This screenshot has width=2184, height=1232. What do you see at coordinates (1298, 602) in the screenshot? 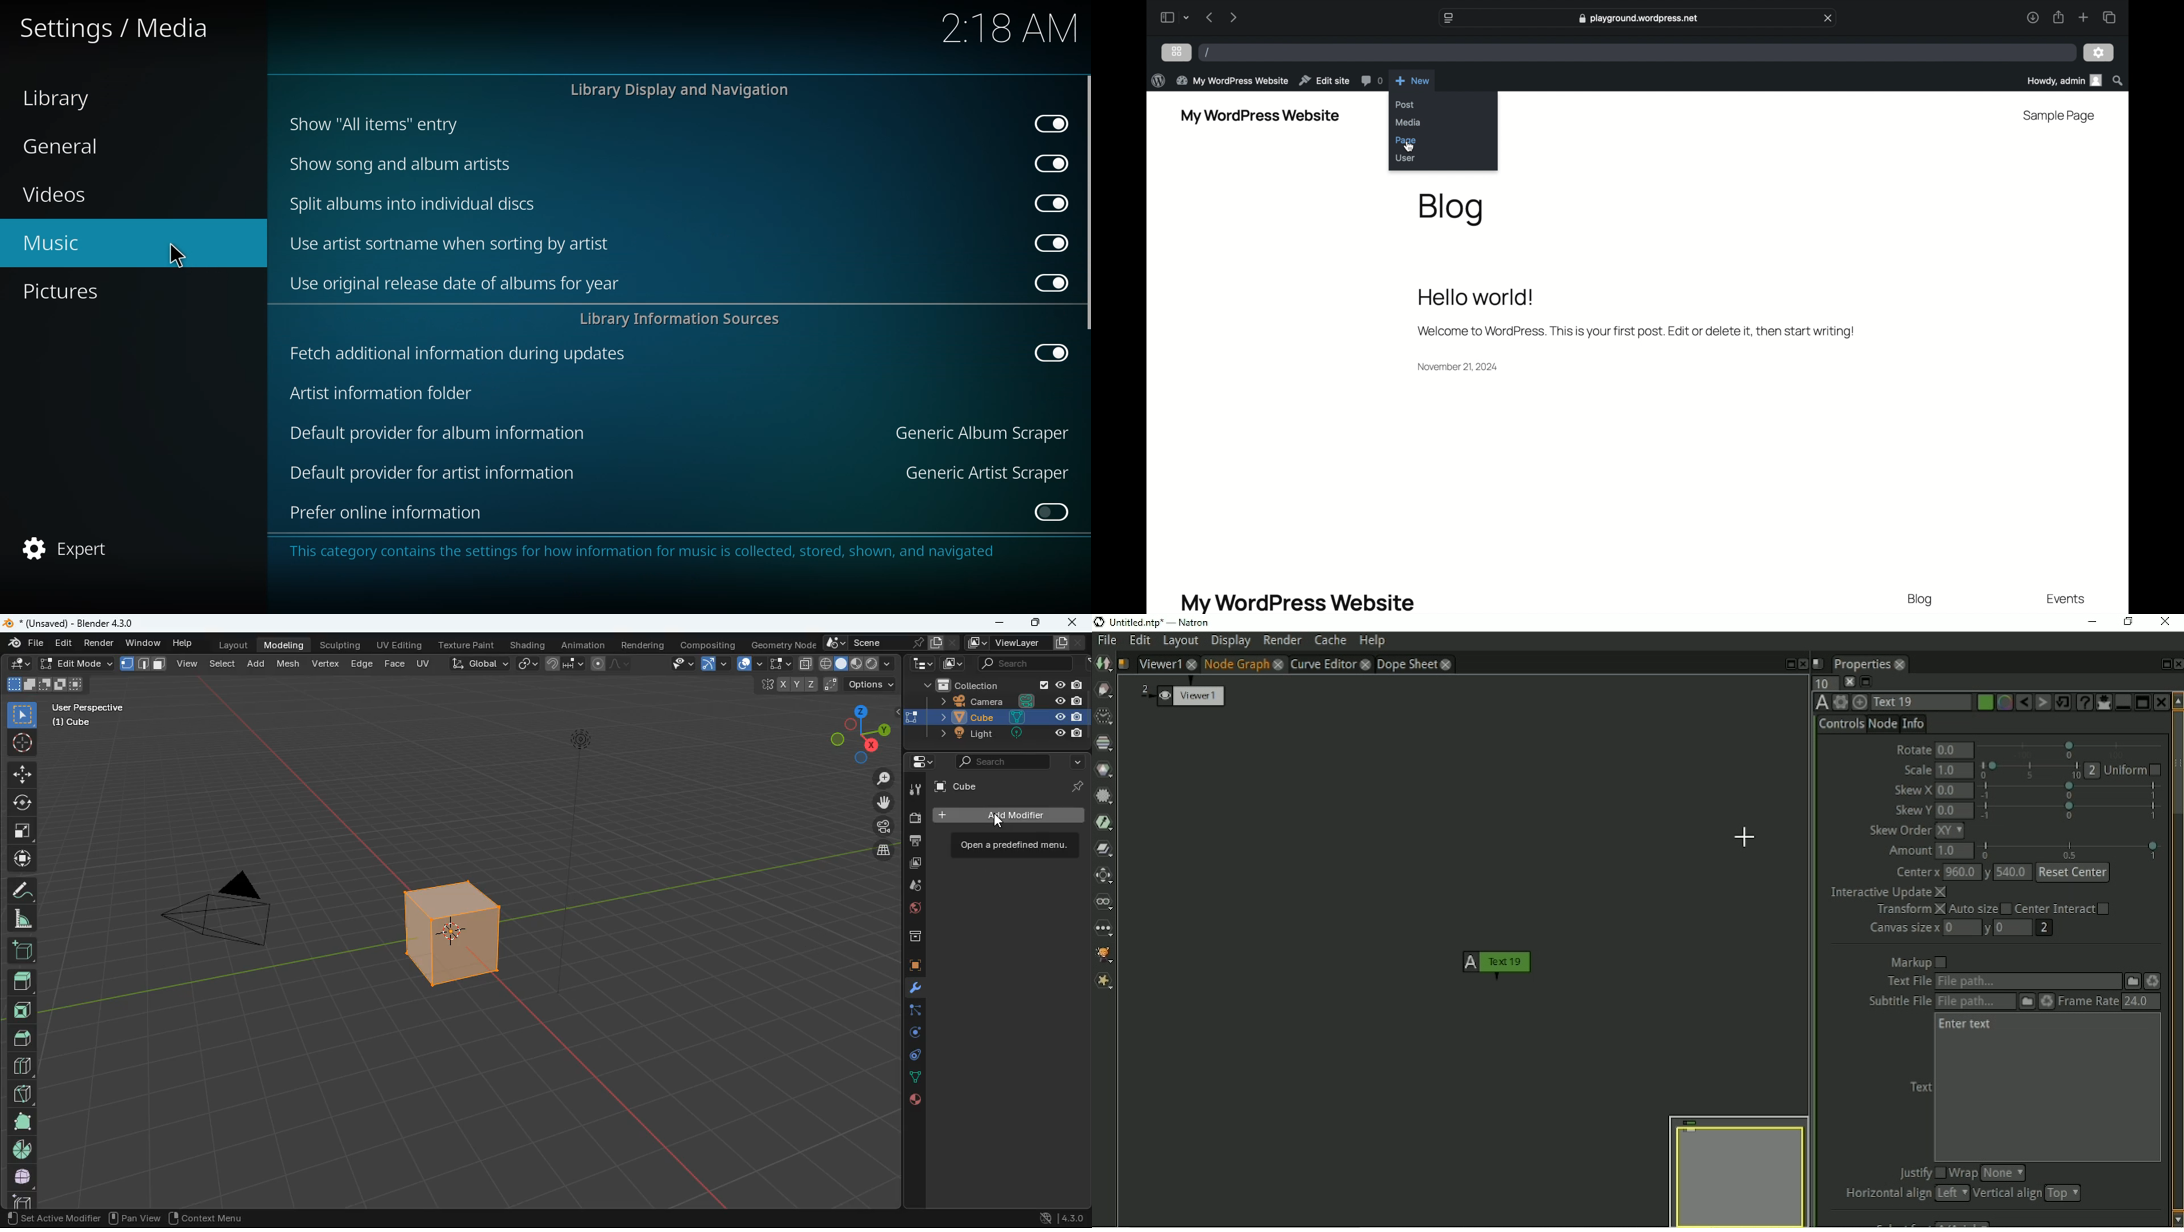
I see `my wordpress website` at bounding box center [1298, 602].